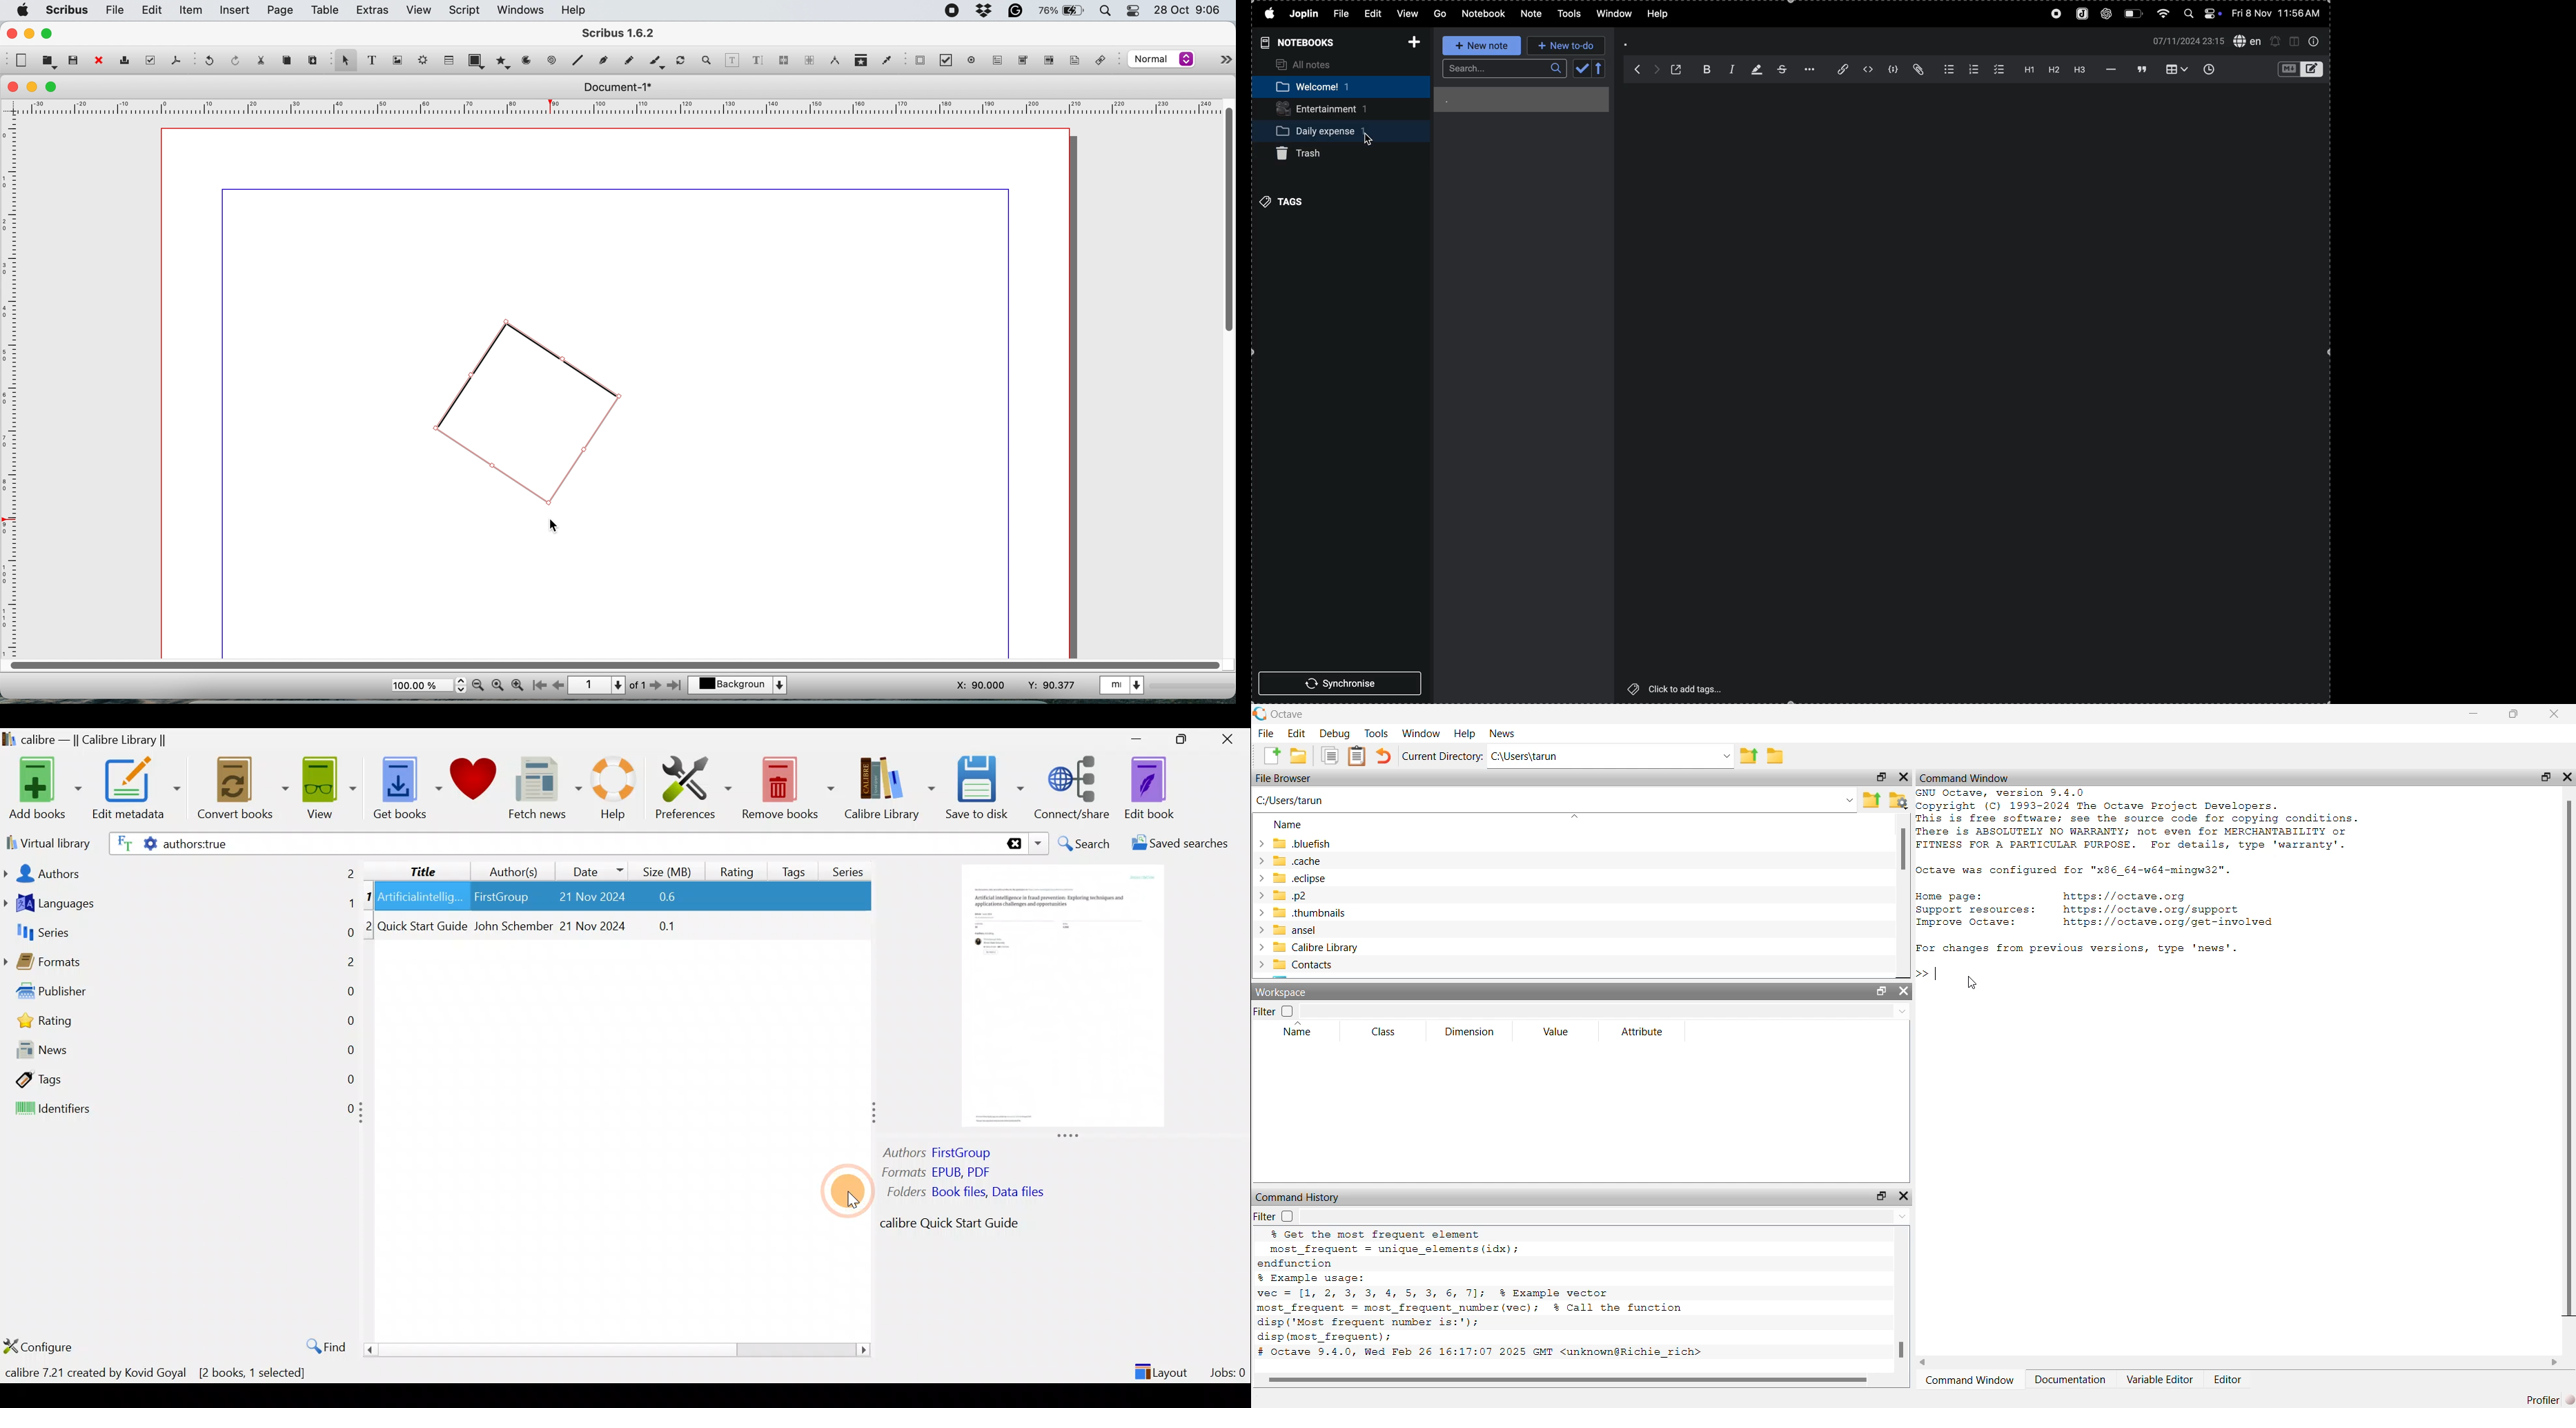 Image resolution: width=2576 pixels, height=1428 pixels. Describe the element at coordinates (1261, 843) in the screenshot. I see `expand/collapse` at that location.